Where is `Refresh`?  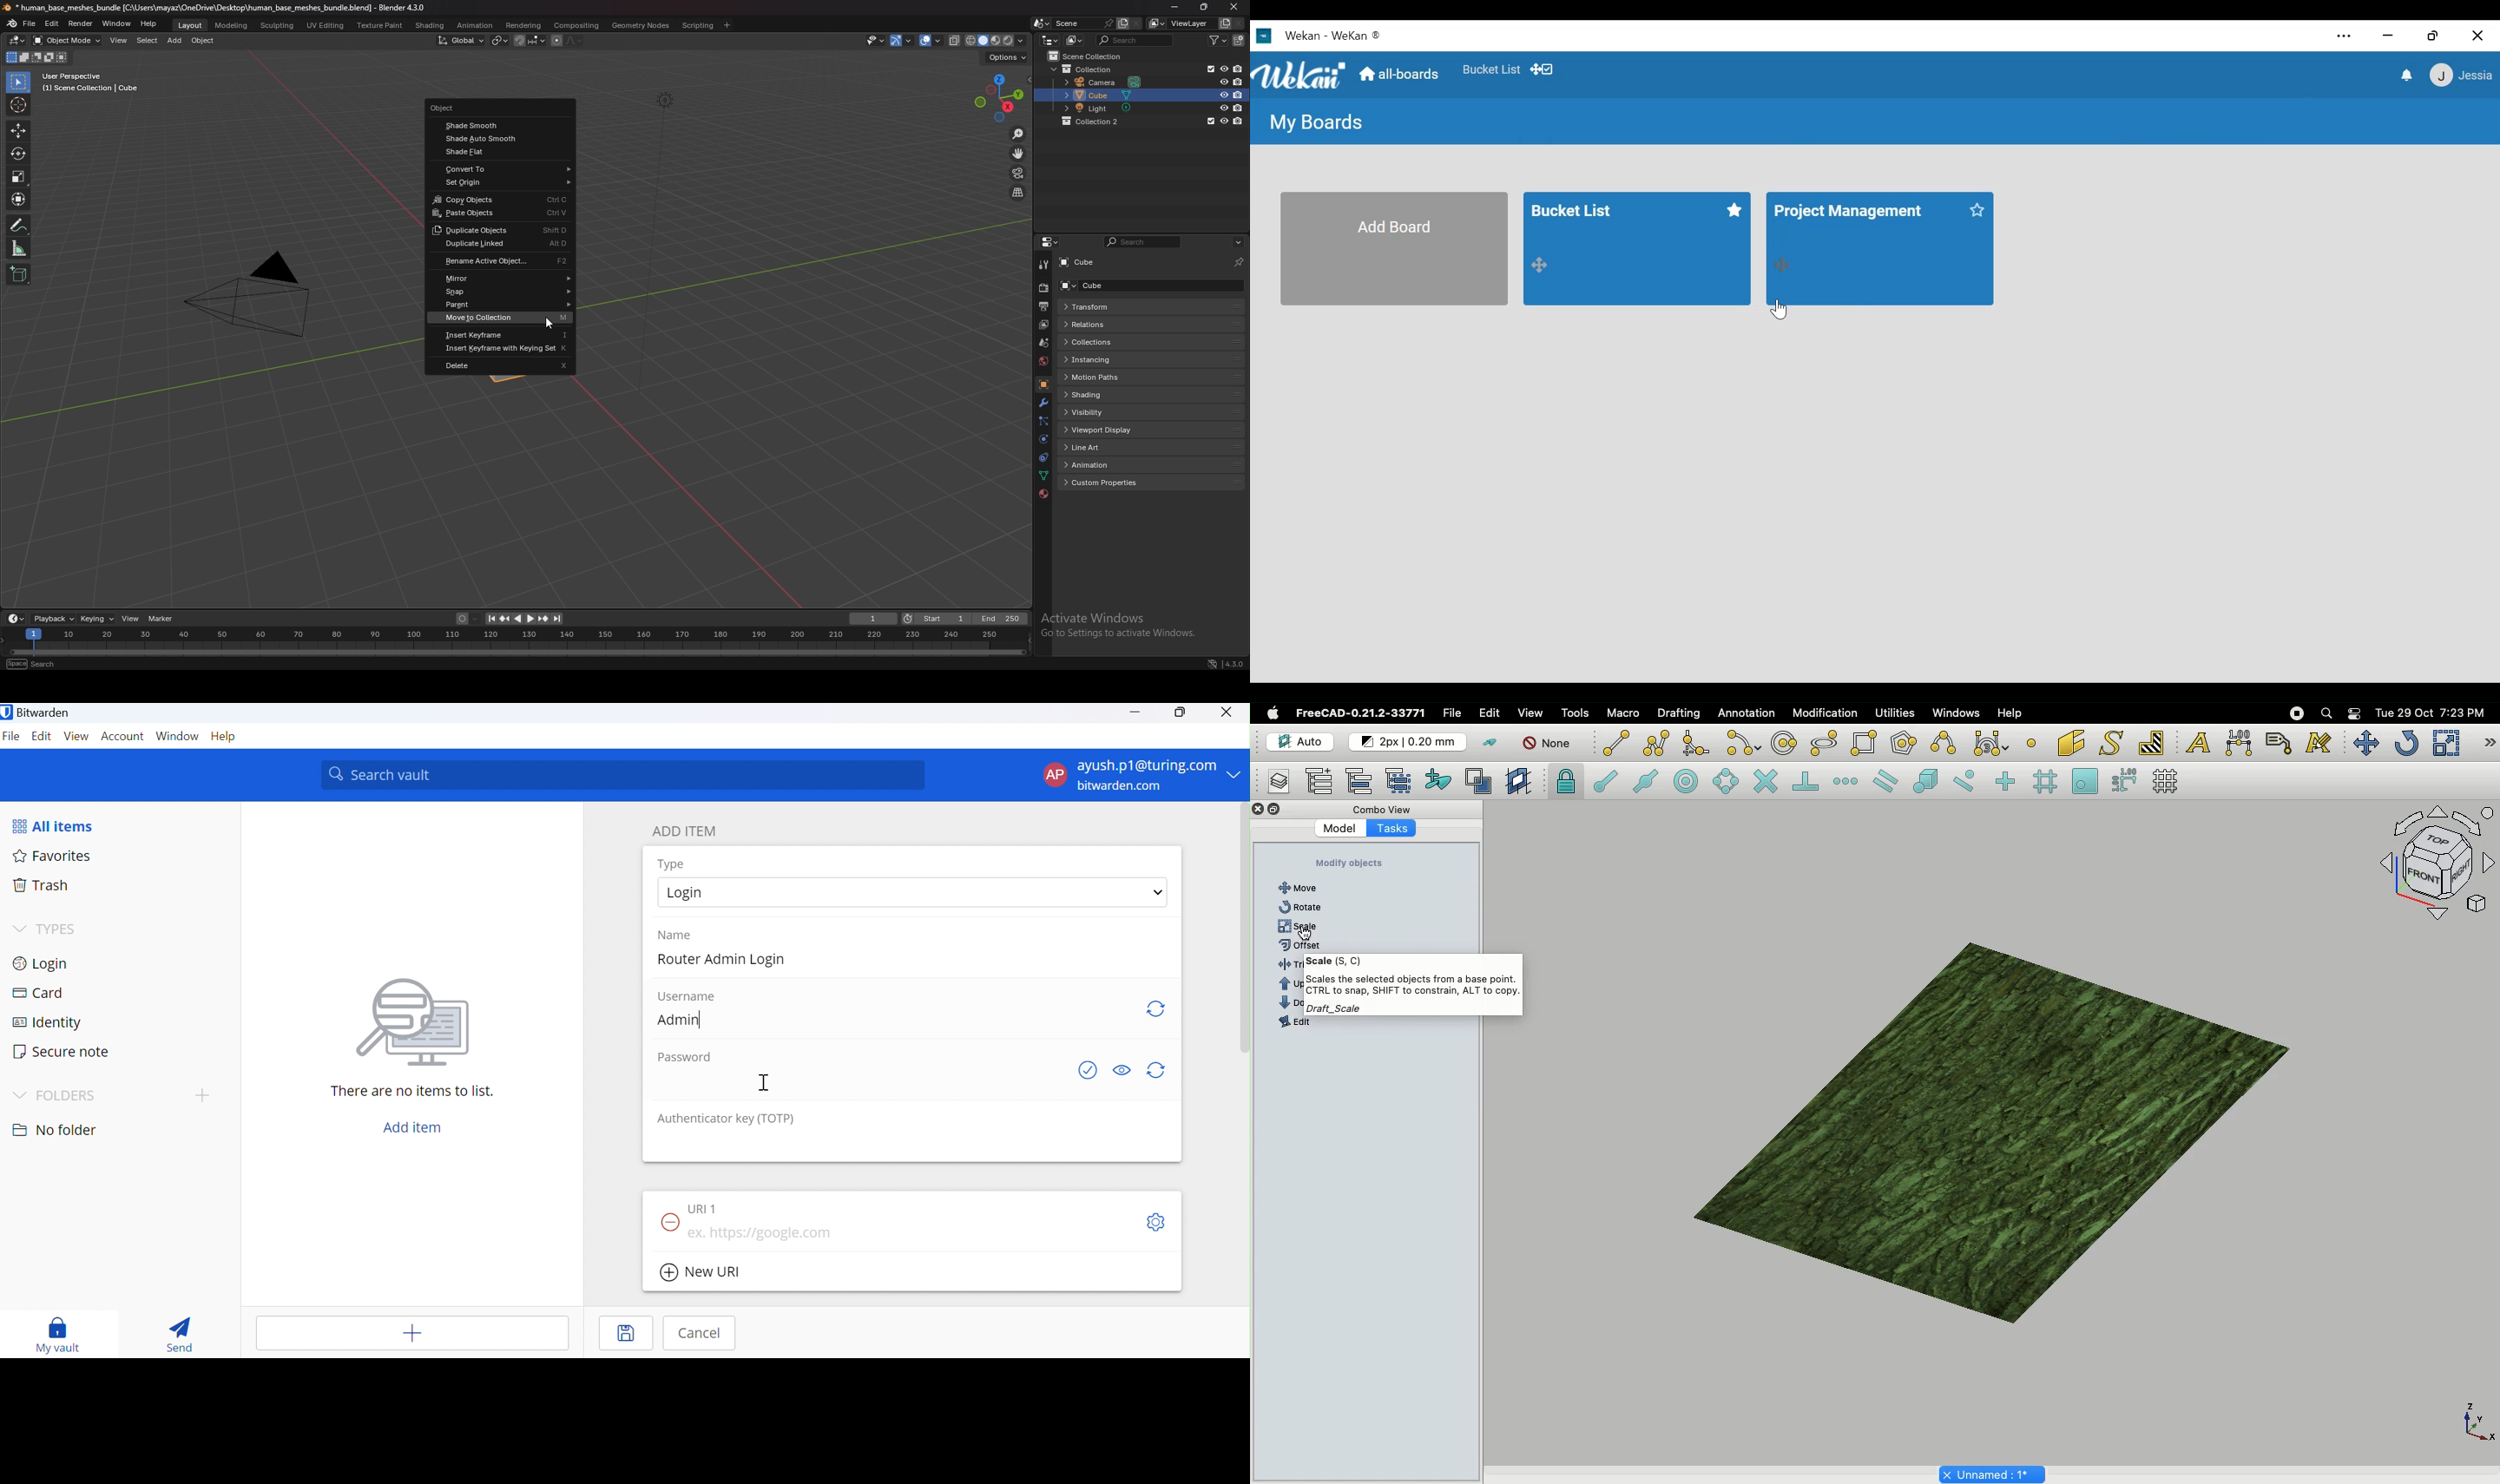 Refresh is located at coordinates (2405, 743).